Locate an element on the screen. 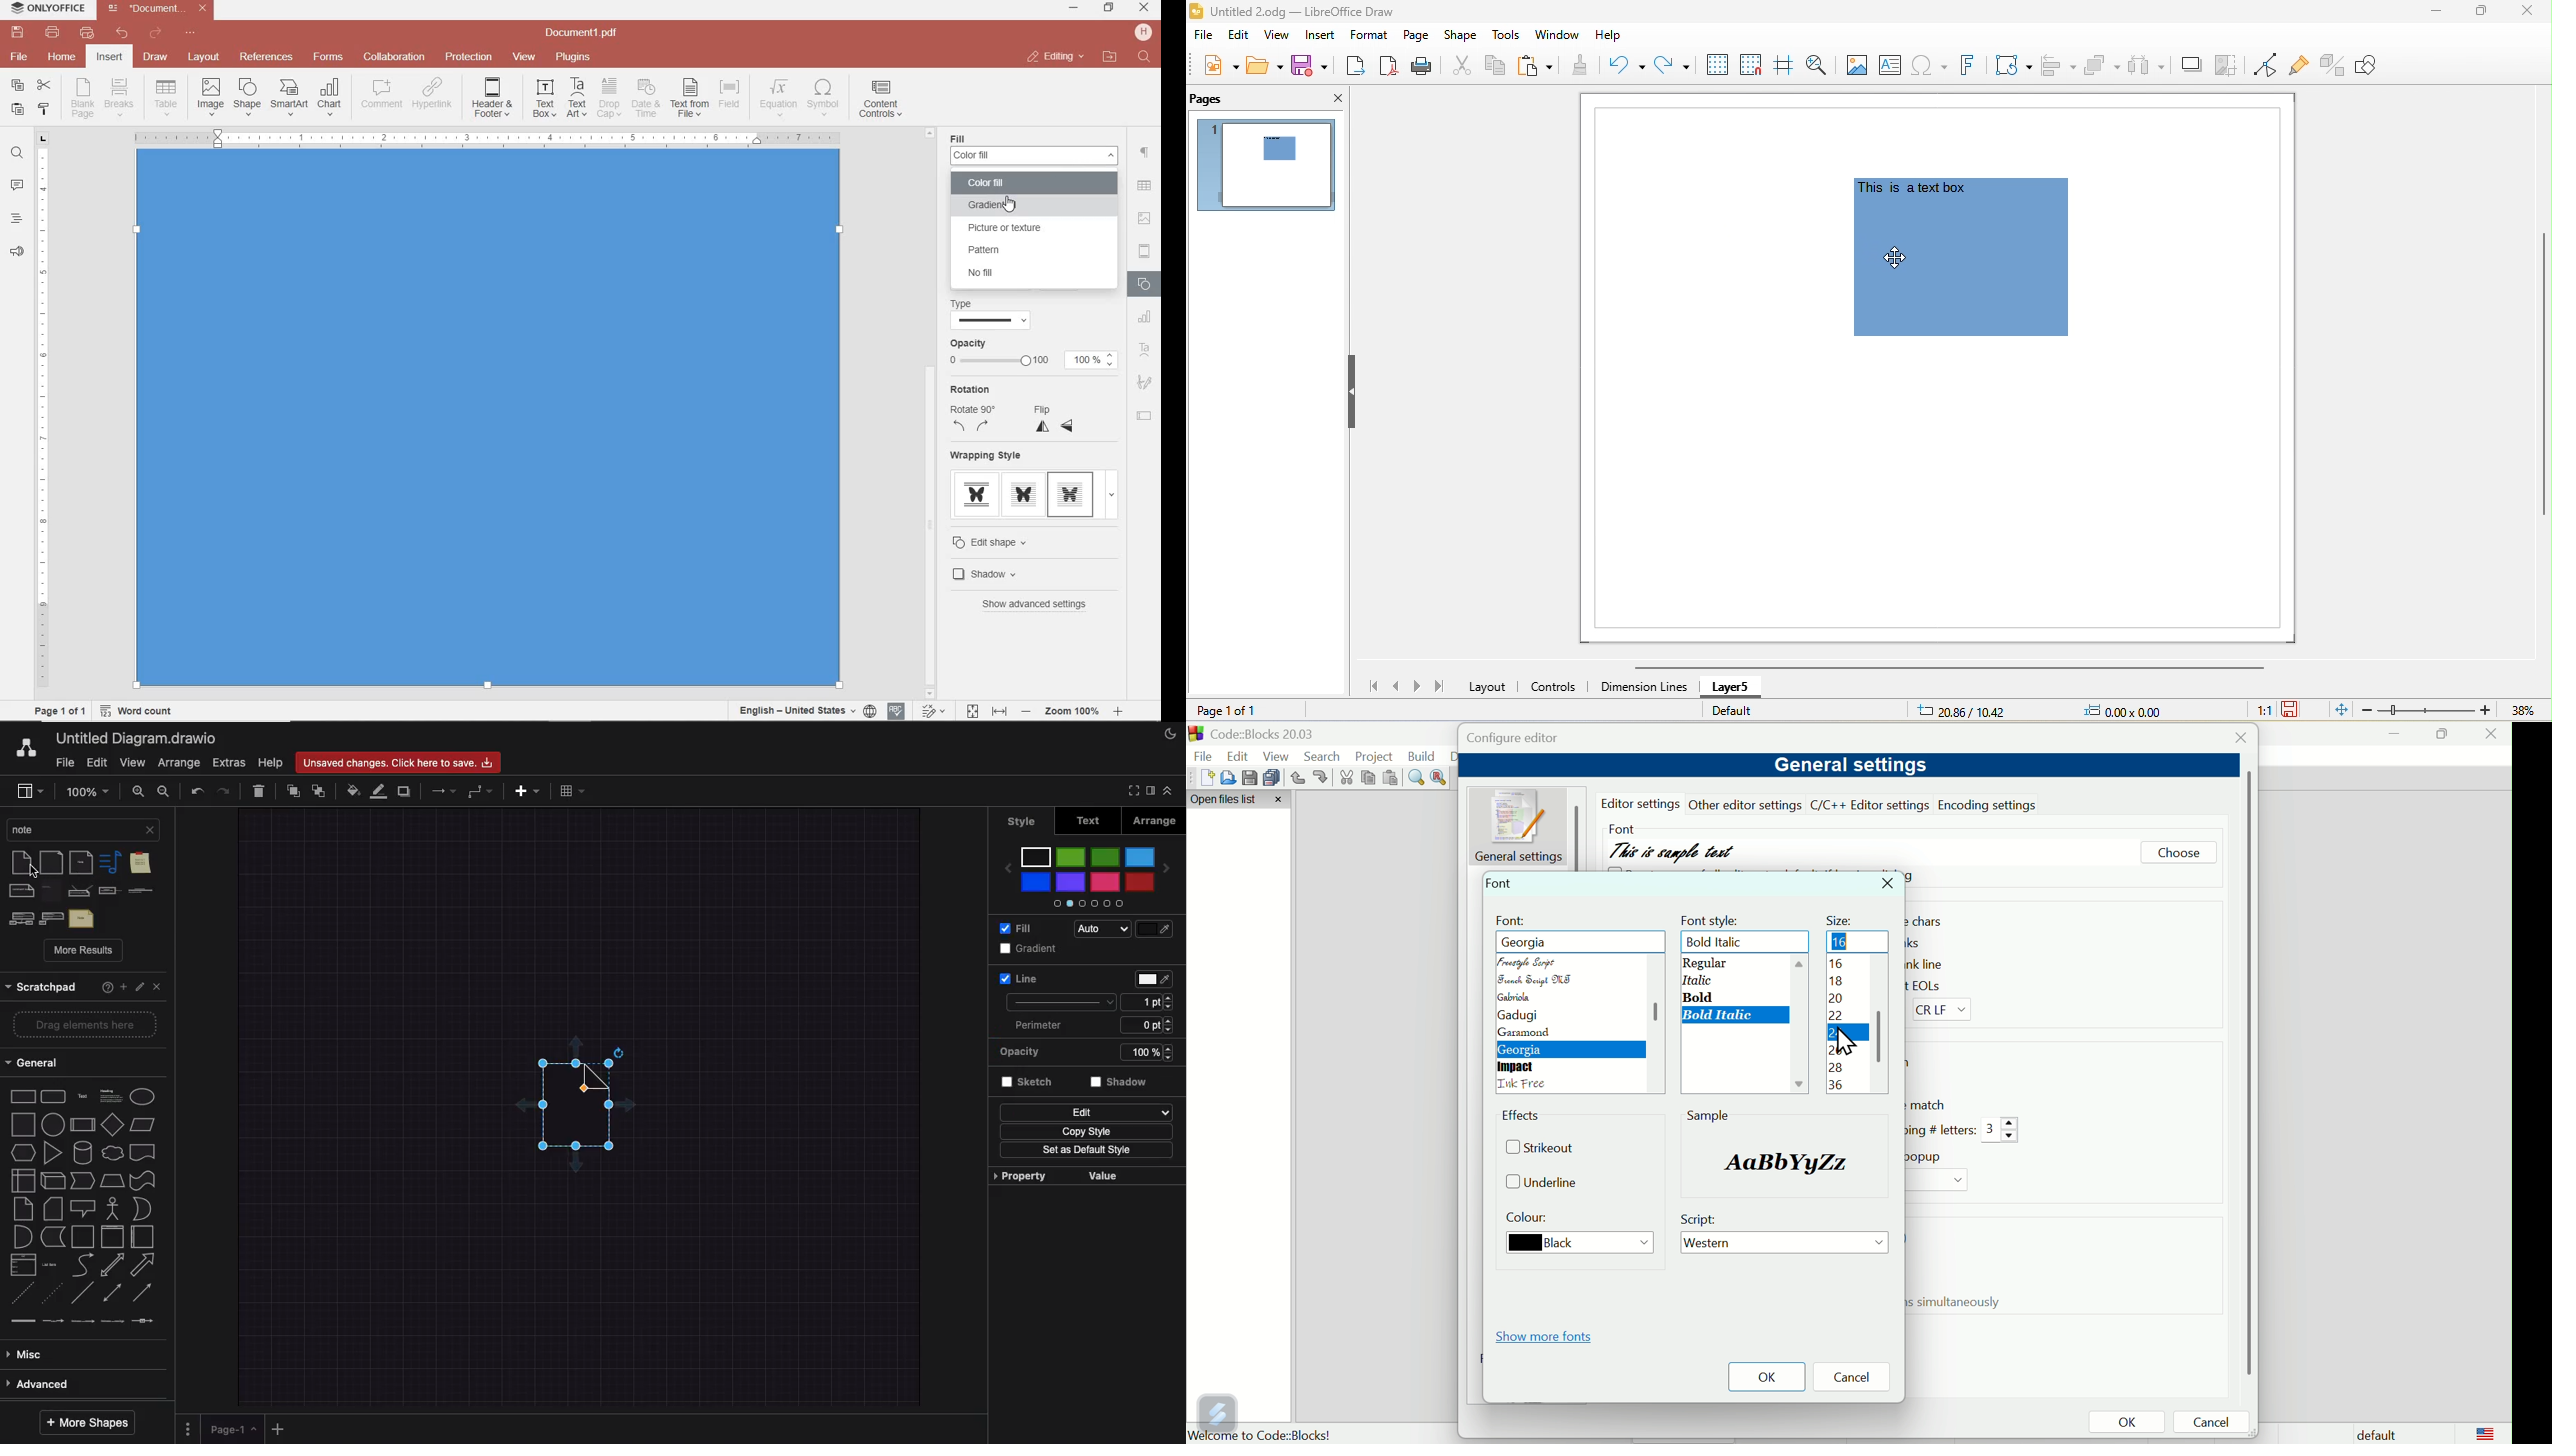  sticky note is located at coordinates (139, 865).